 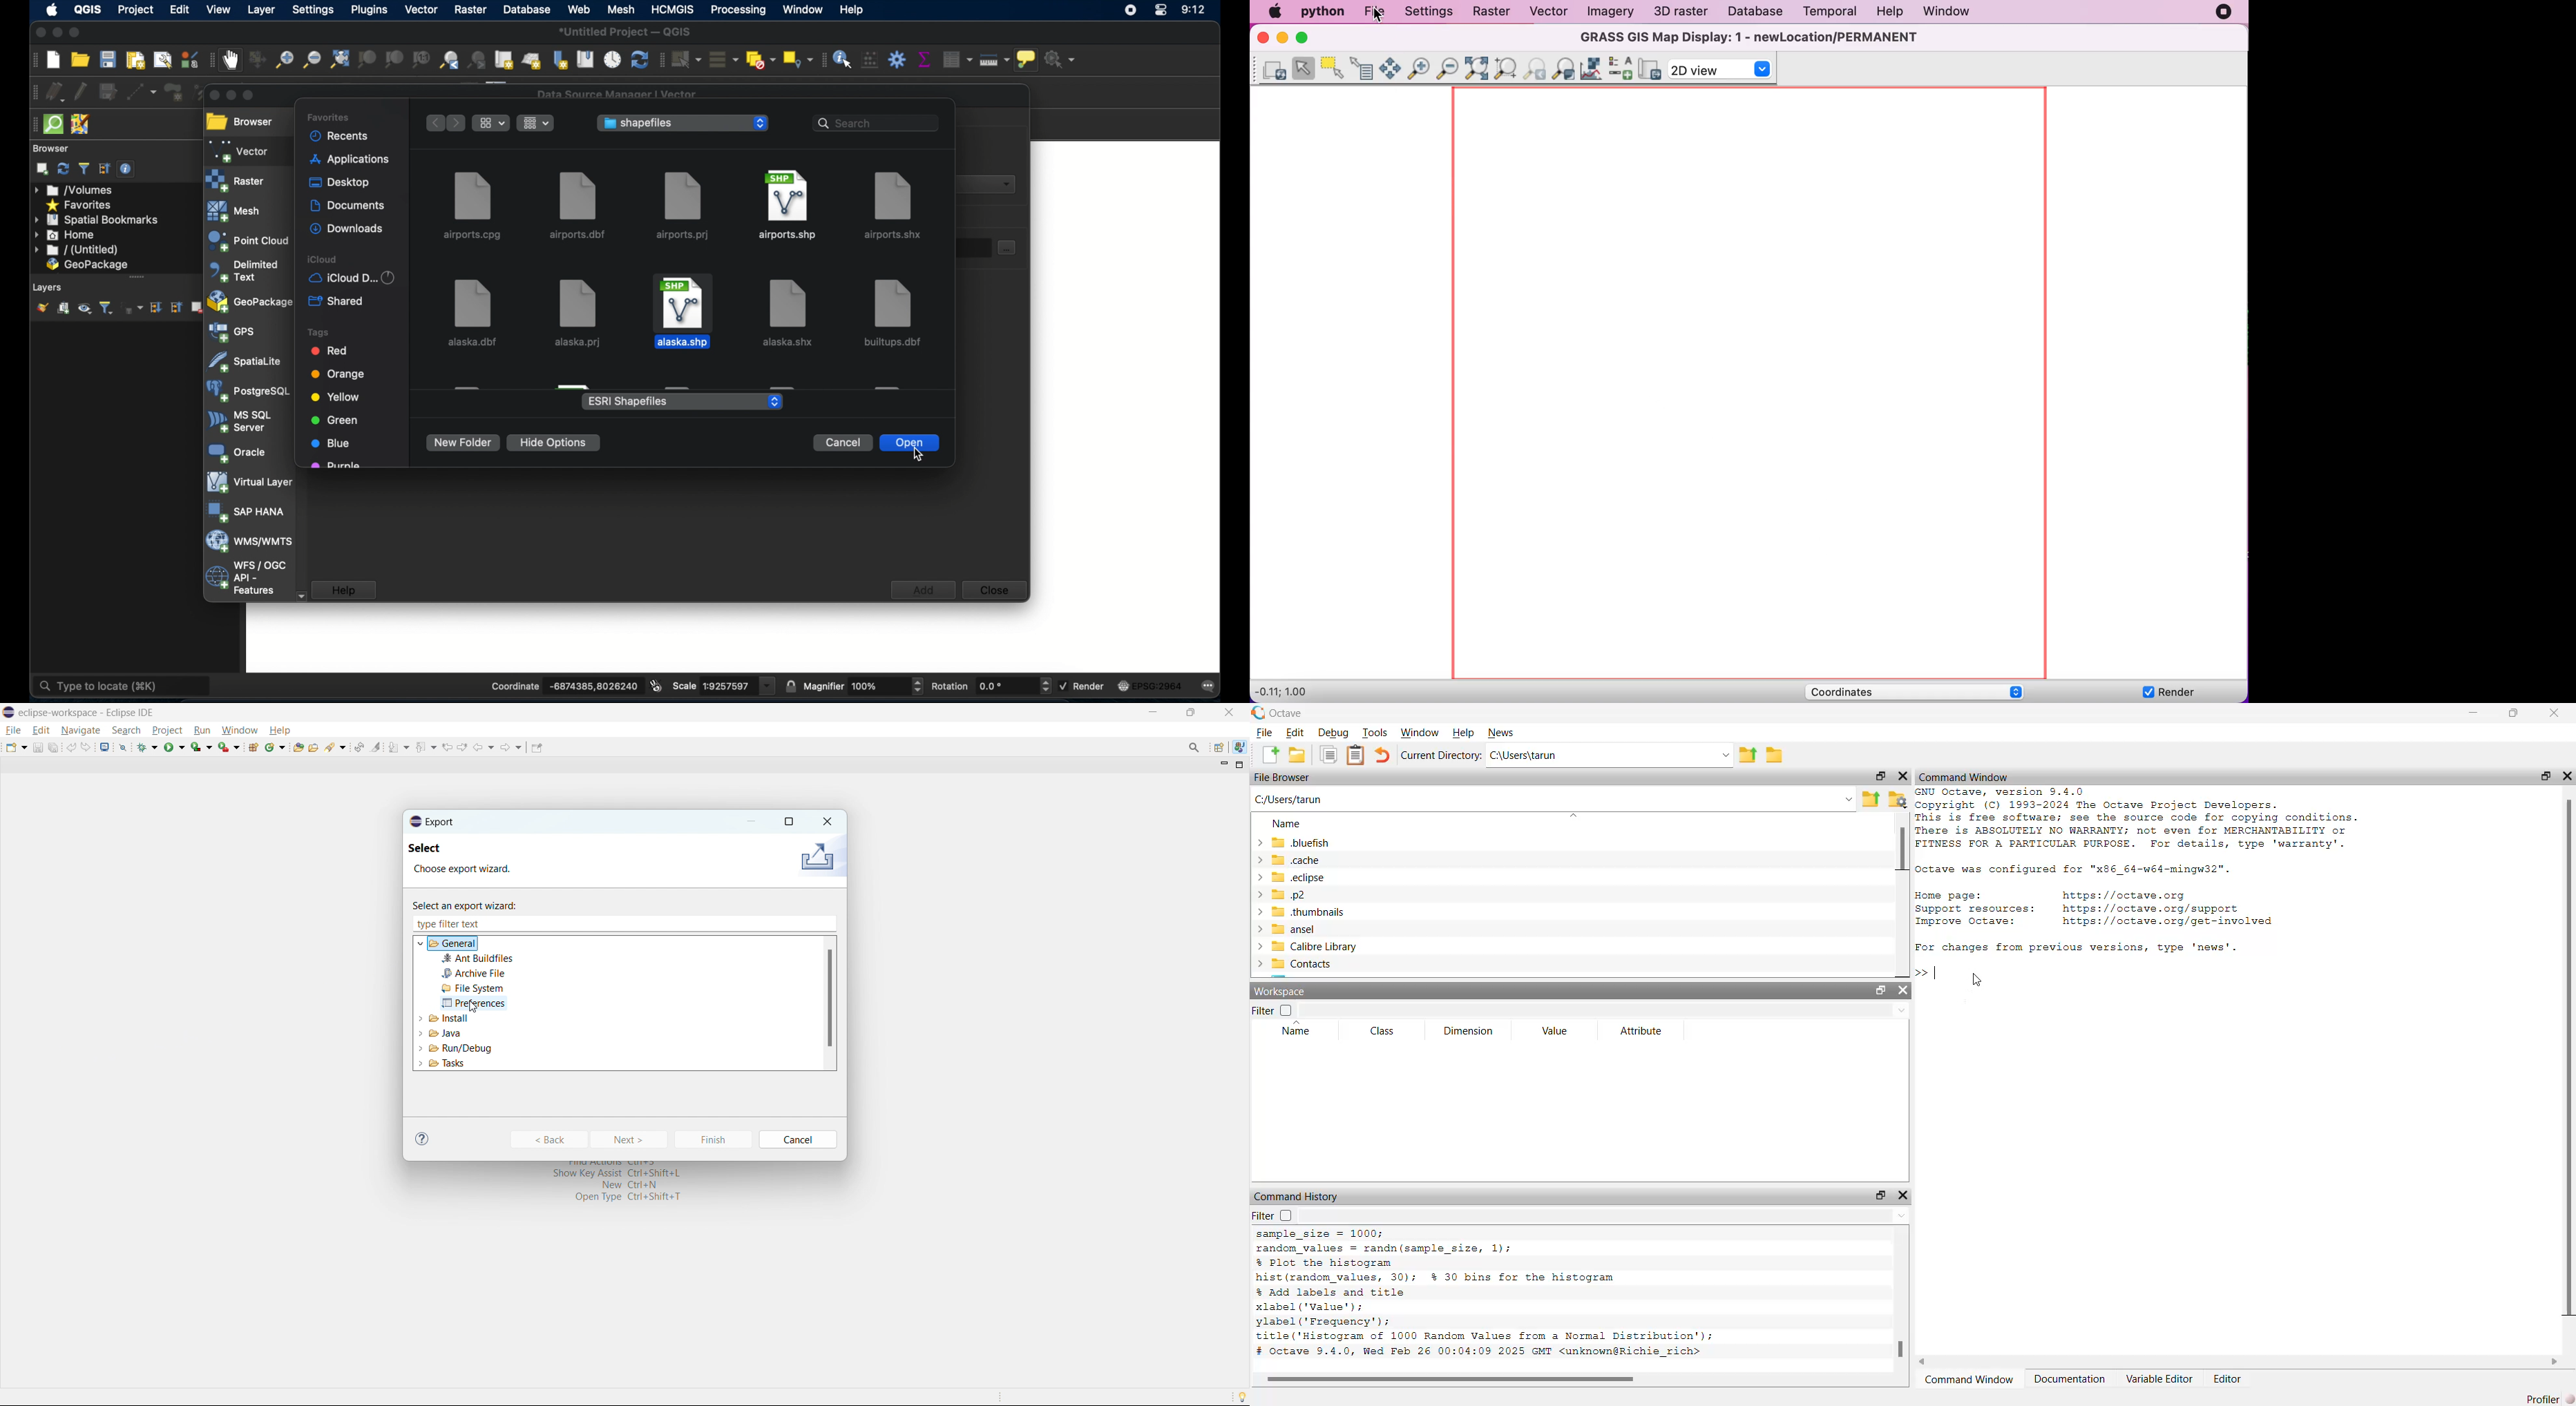 I want to click on filter browser, so click(x=83, y=169).